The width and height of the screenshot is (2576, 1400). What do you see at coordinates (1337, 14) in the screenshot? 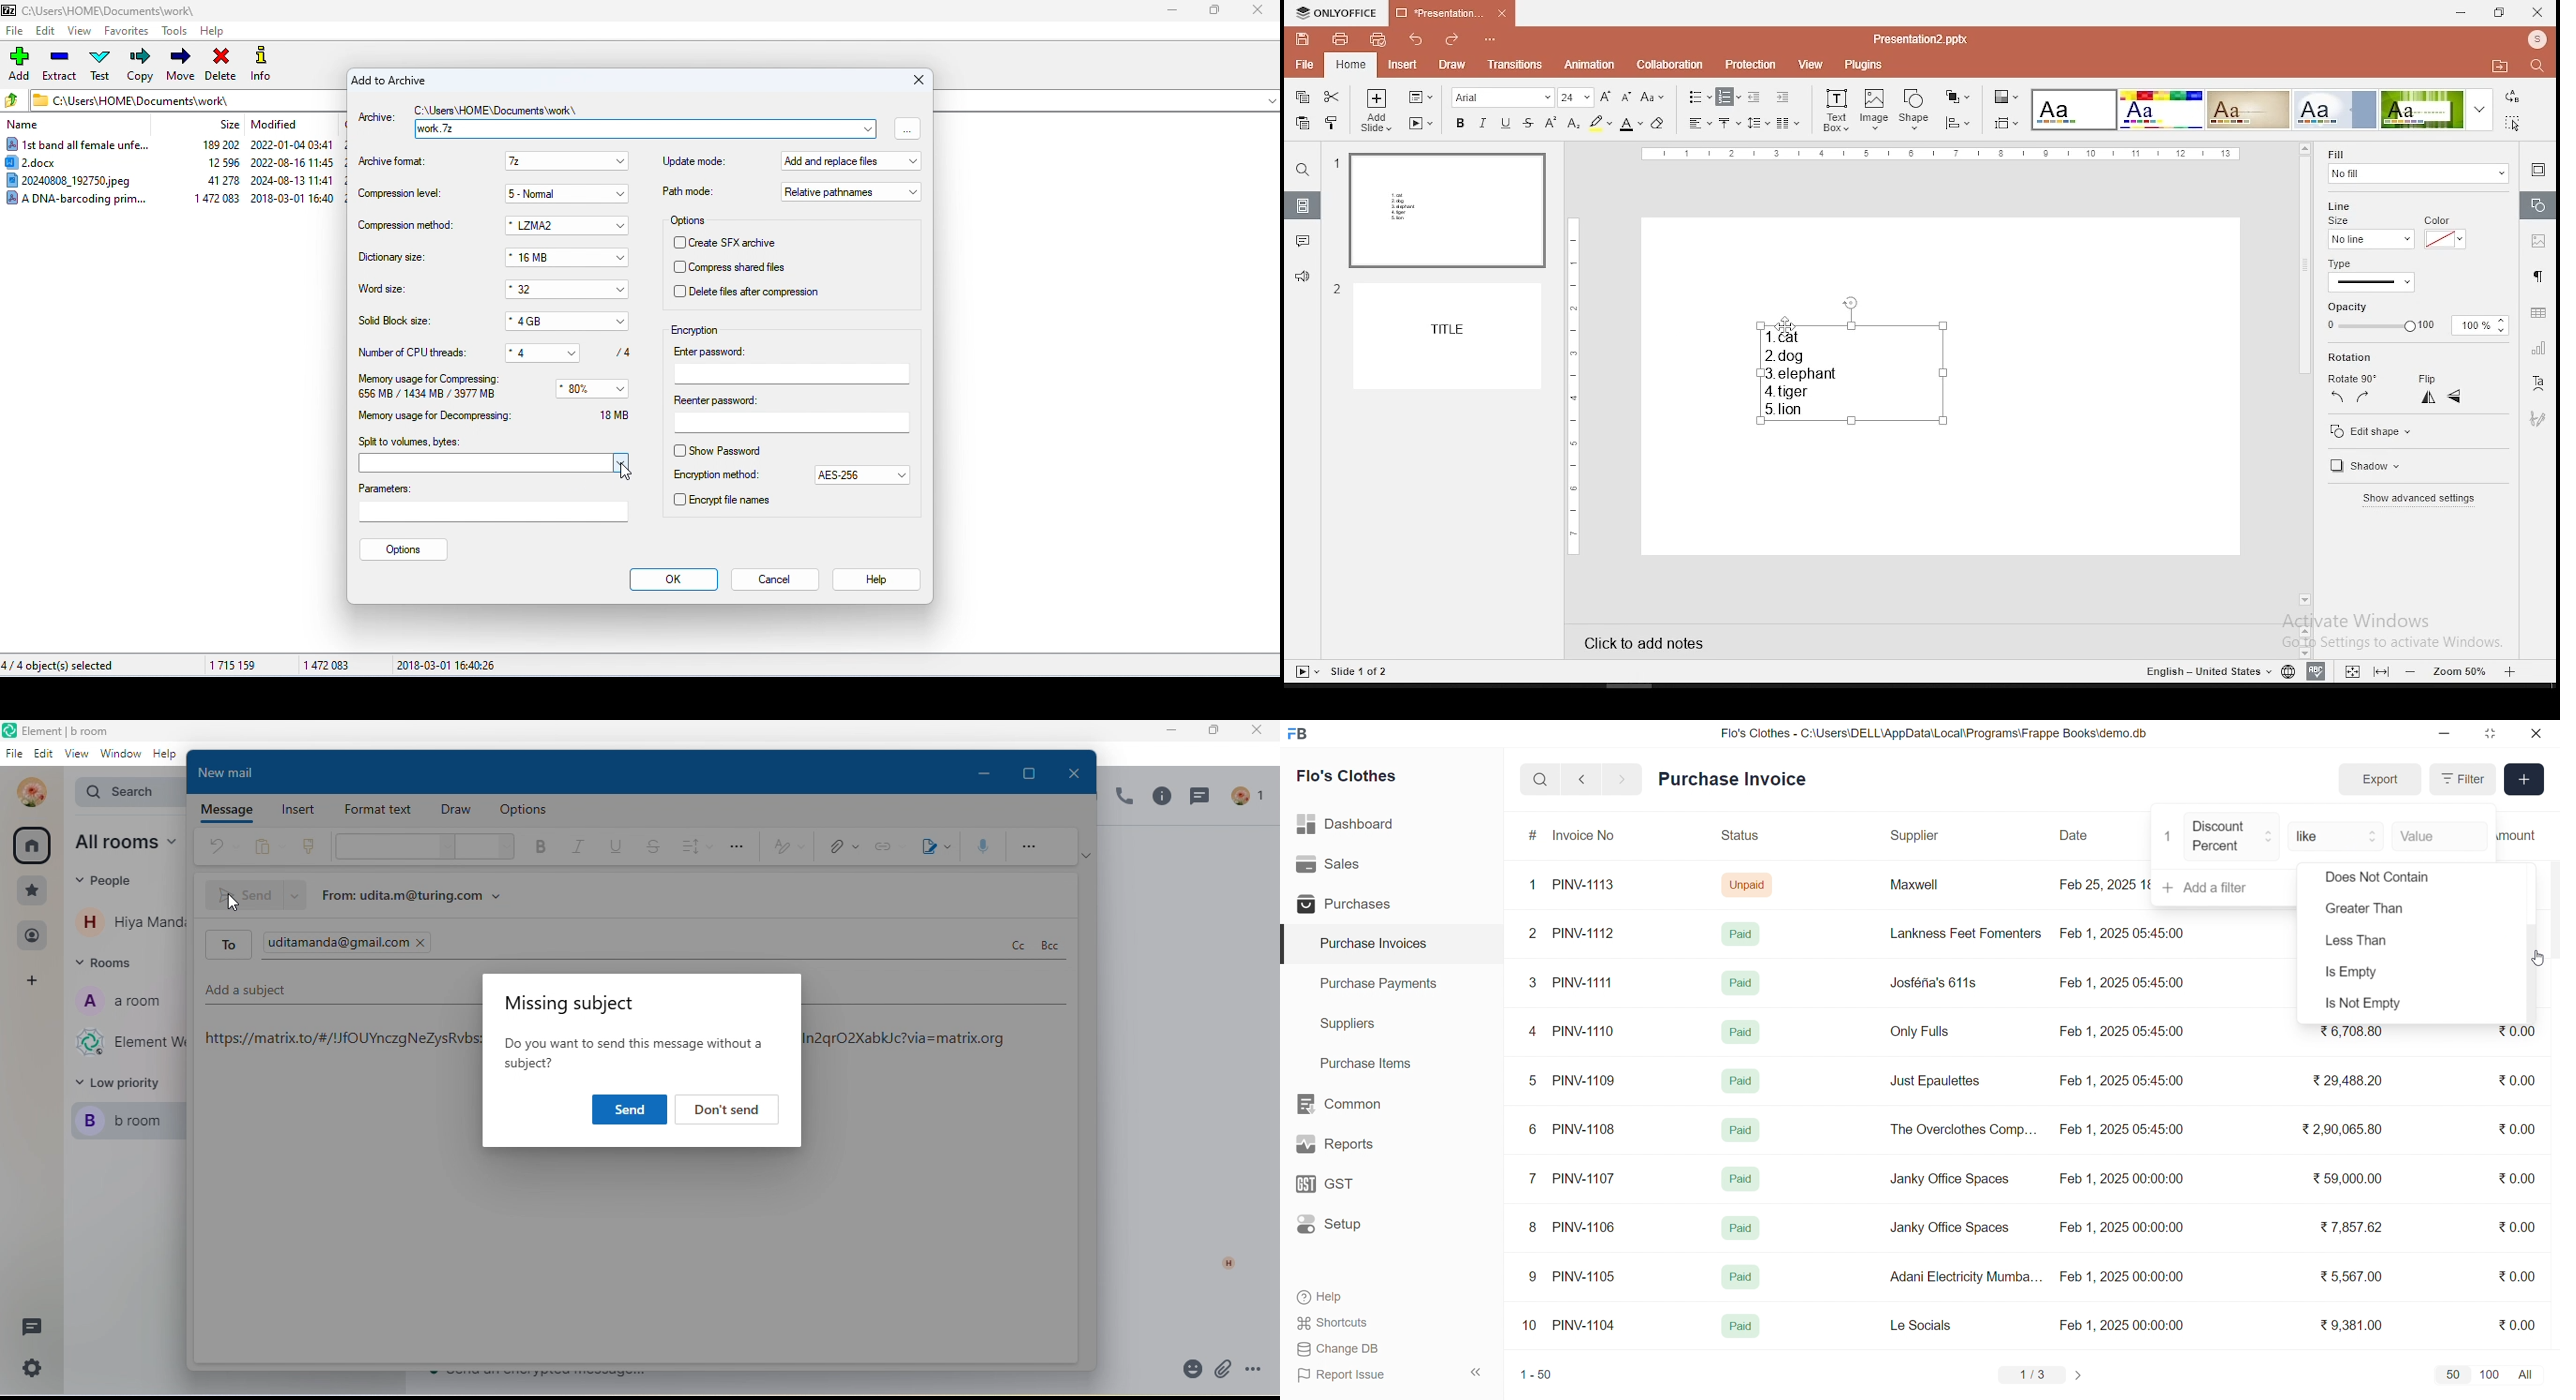
I see `icon` at bounding box center [1337, 14].